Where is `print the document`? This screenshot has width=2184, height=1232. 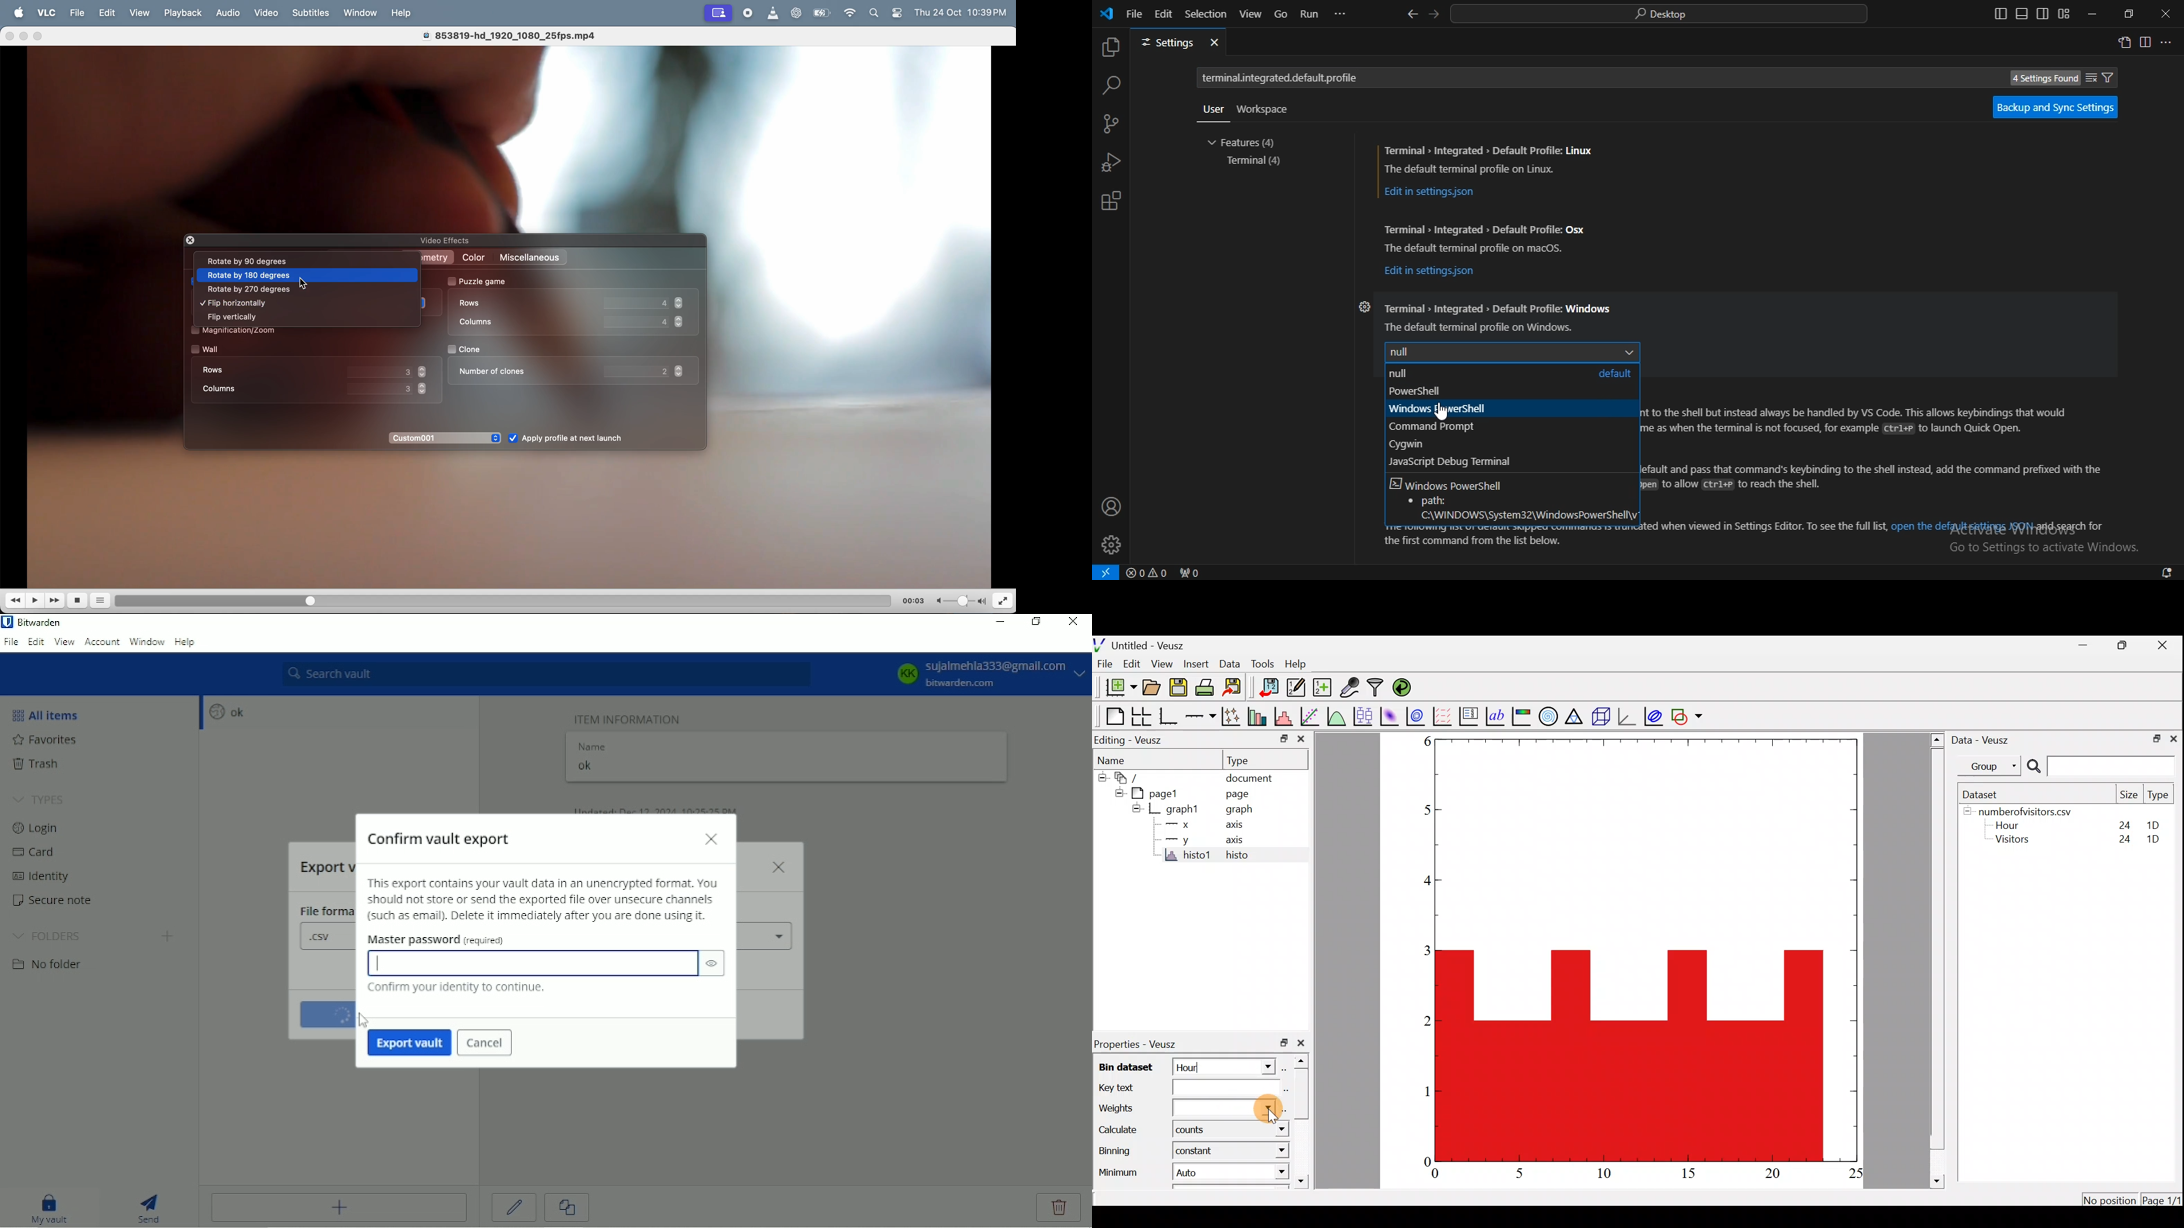 print the document is located at coordinates (1205, 687).